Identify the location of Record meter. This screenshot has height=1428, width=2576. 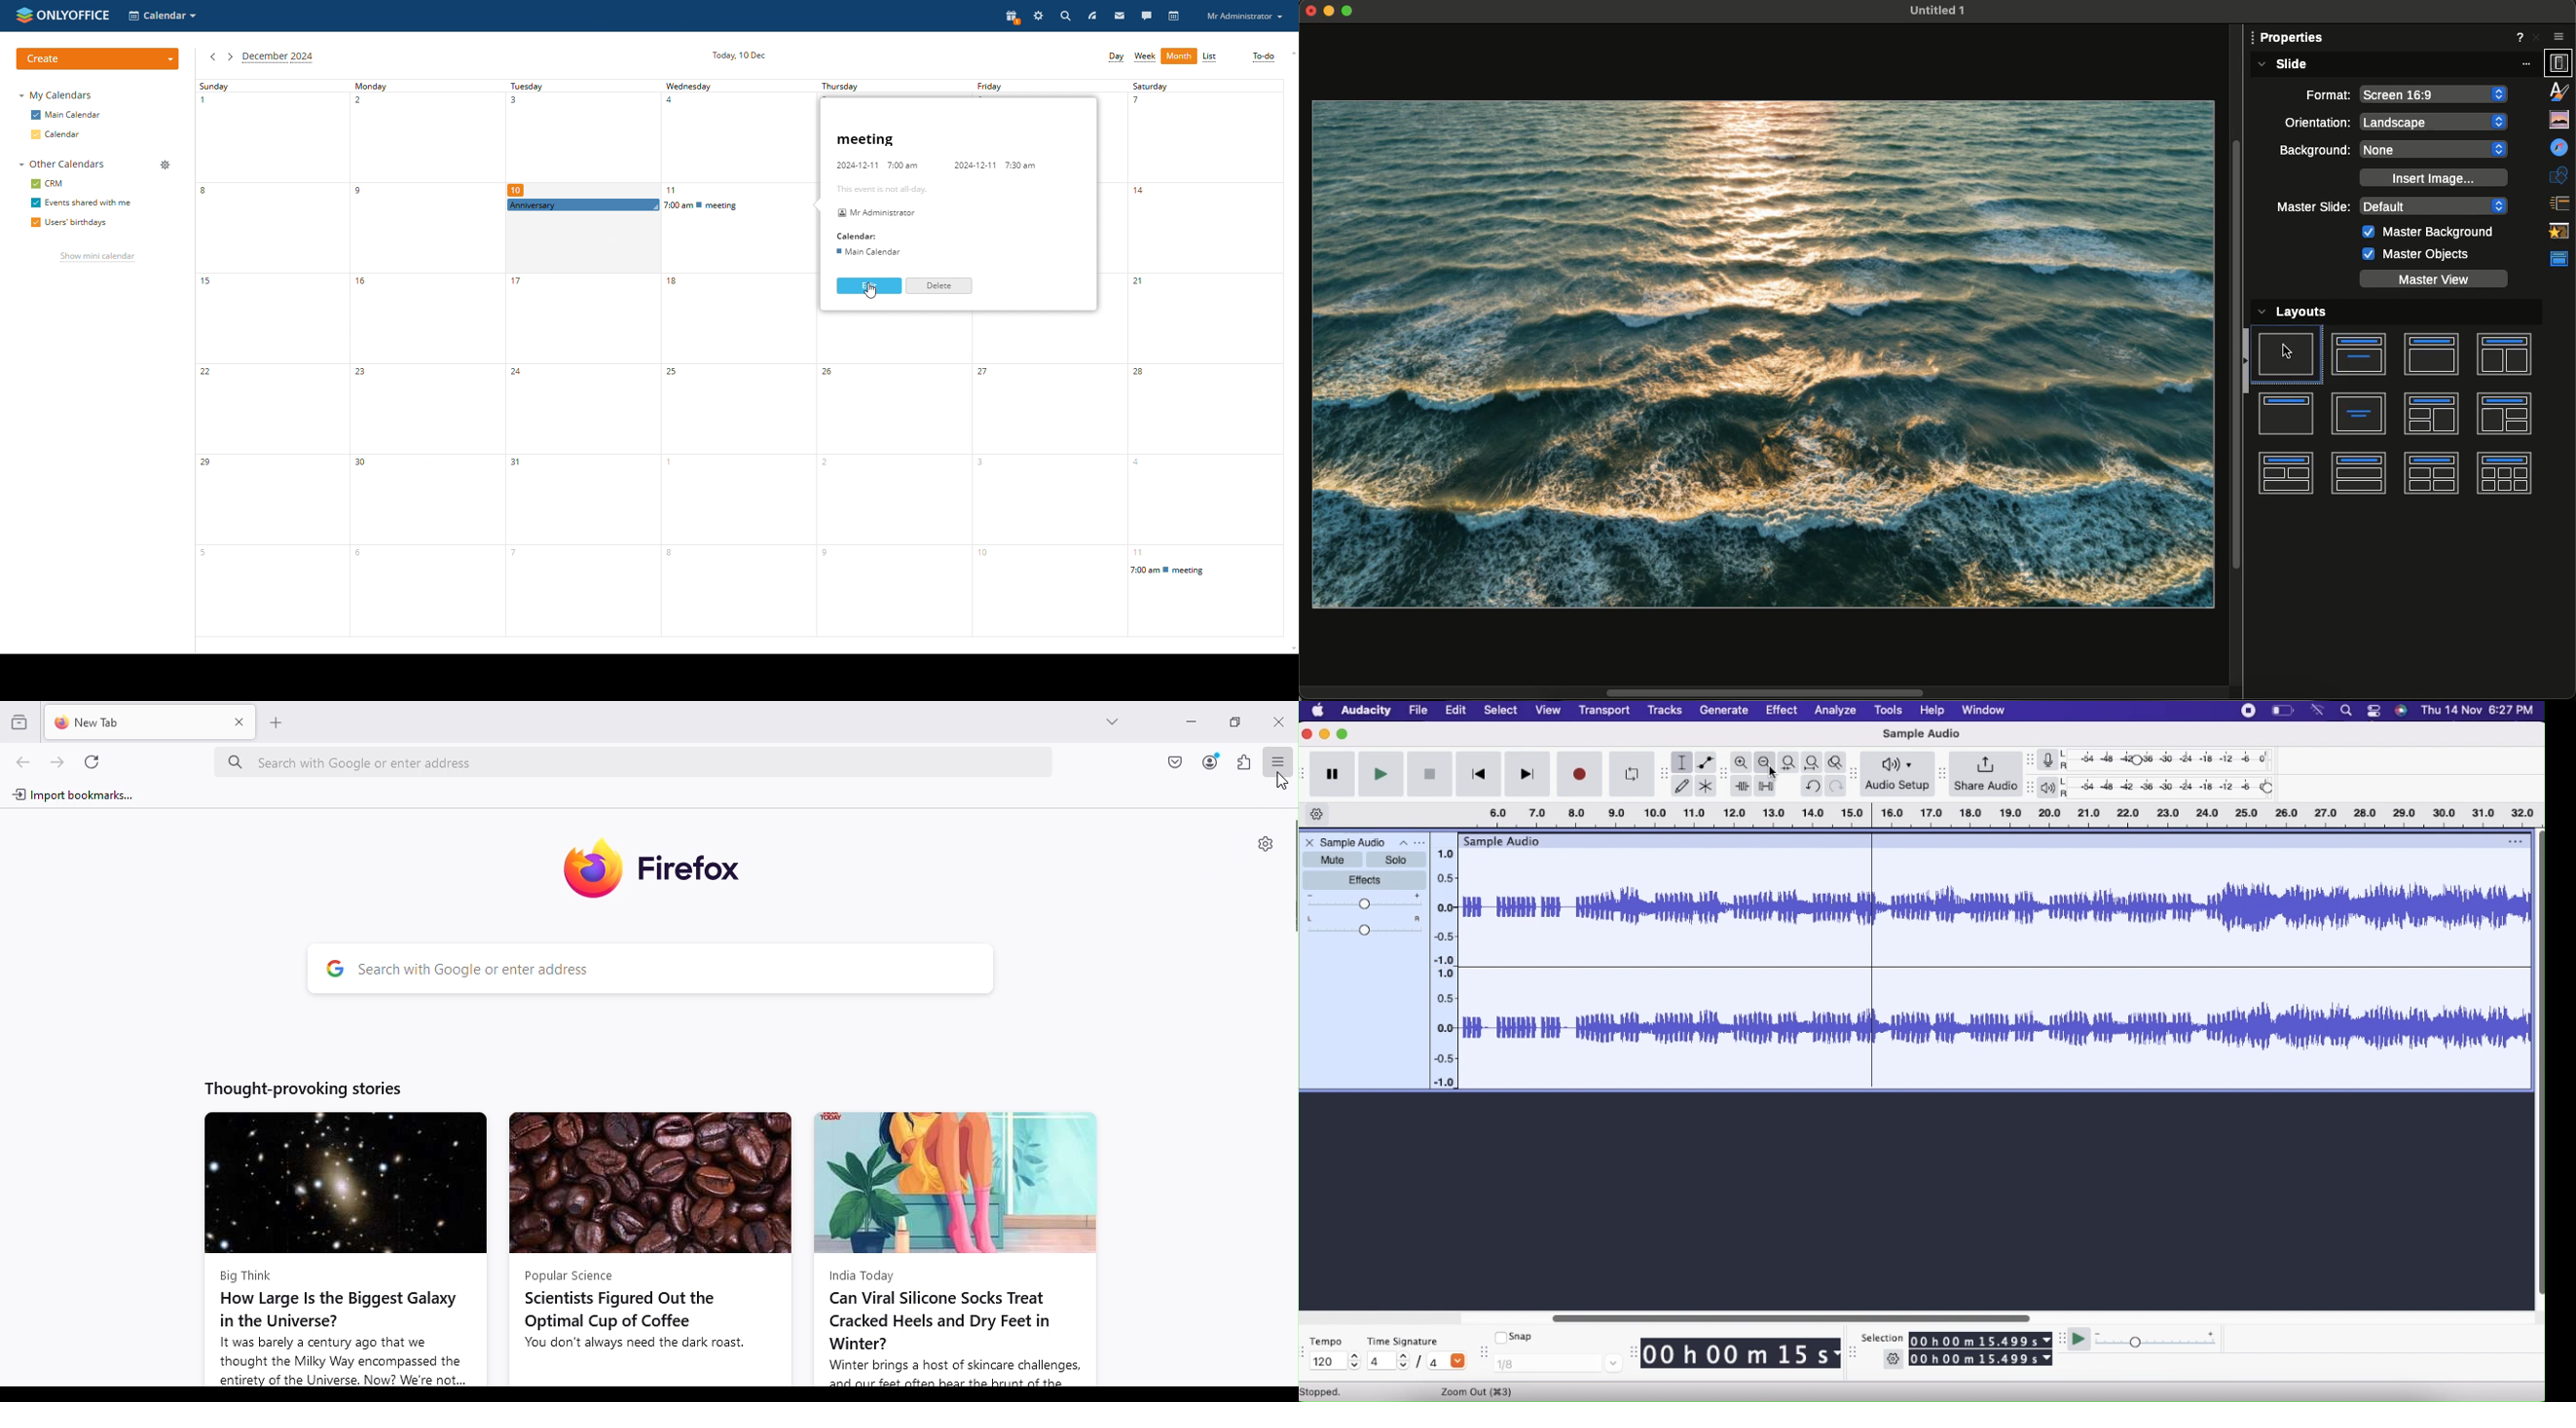
(2053, 759).